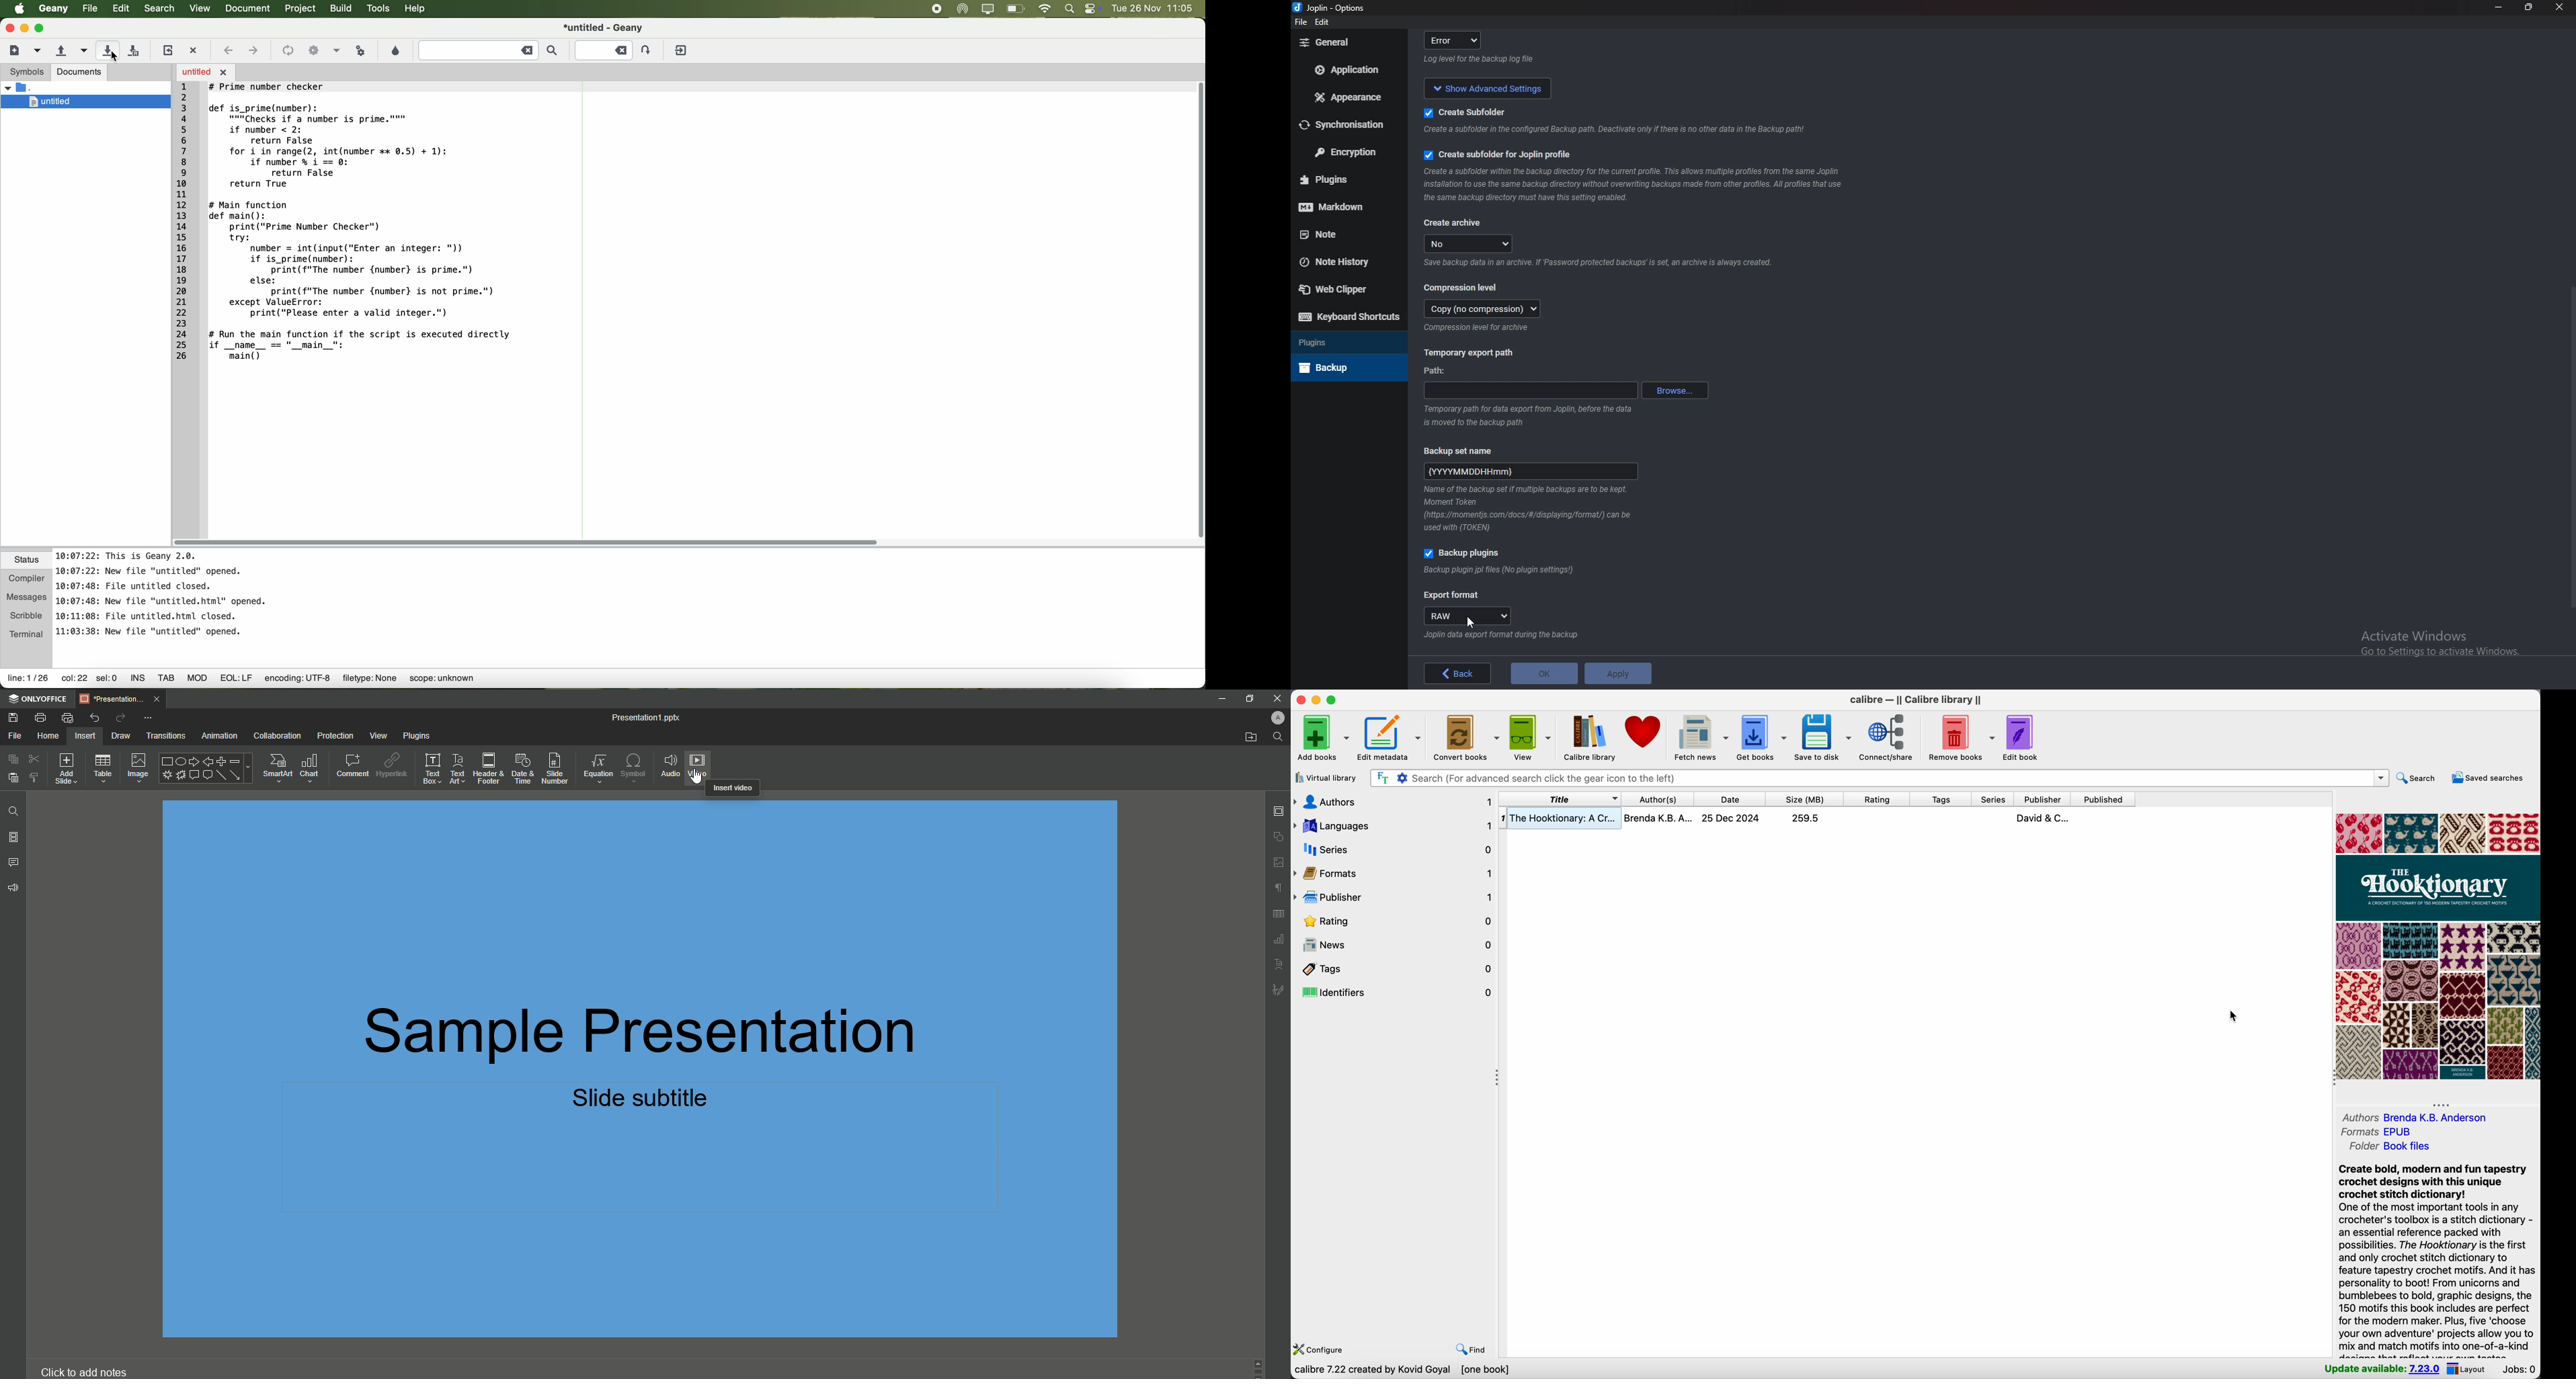 This screenshot has width=2576, height=1400. I want to click on shape options, so click(206, 769).